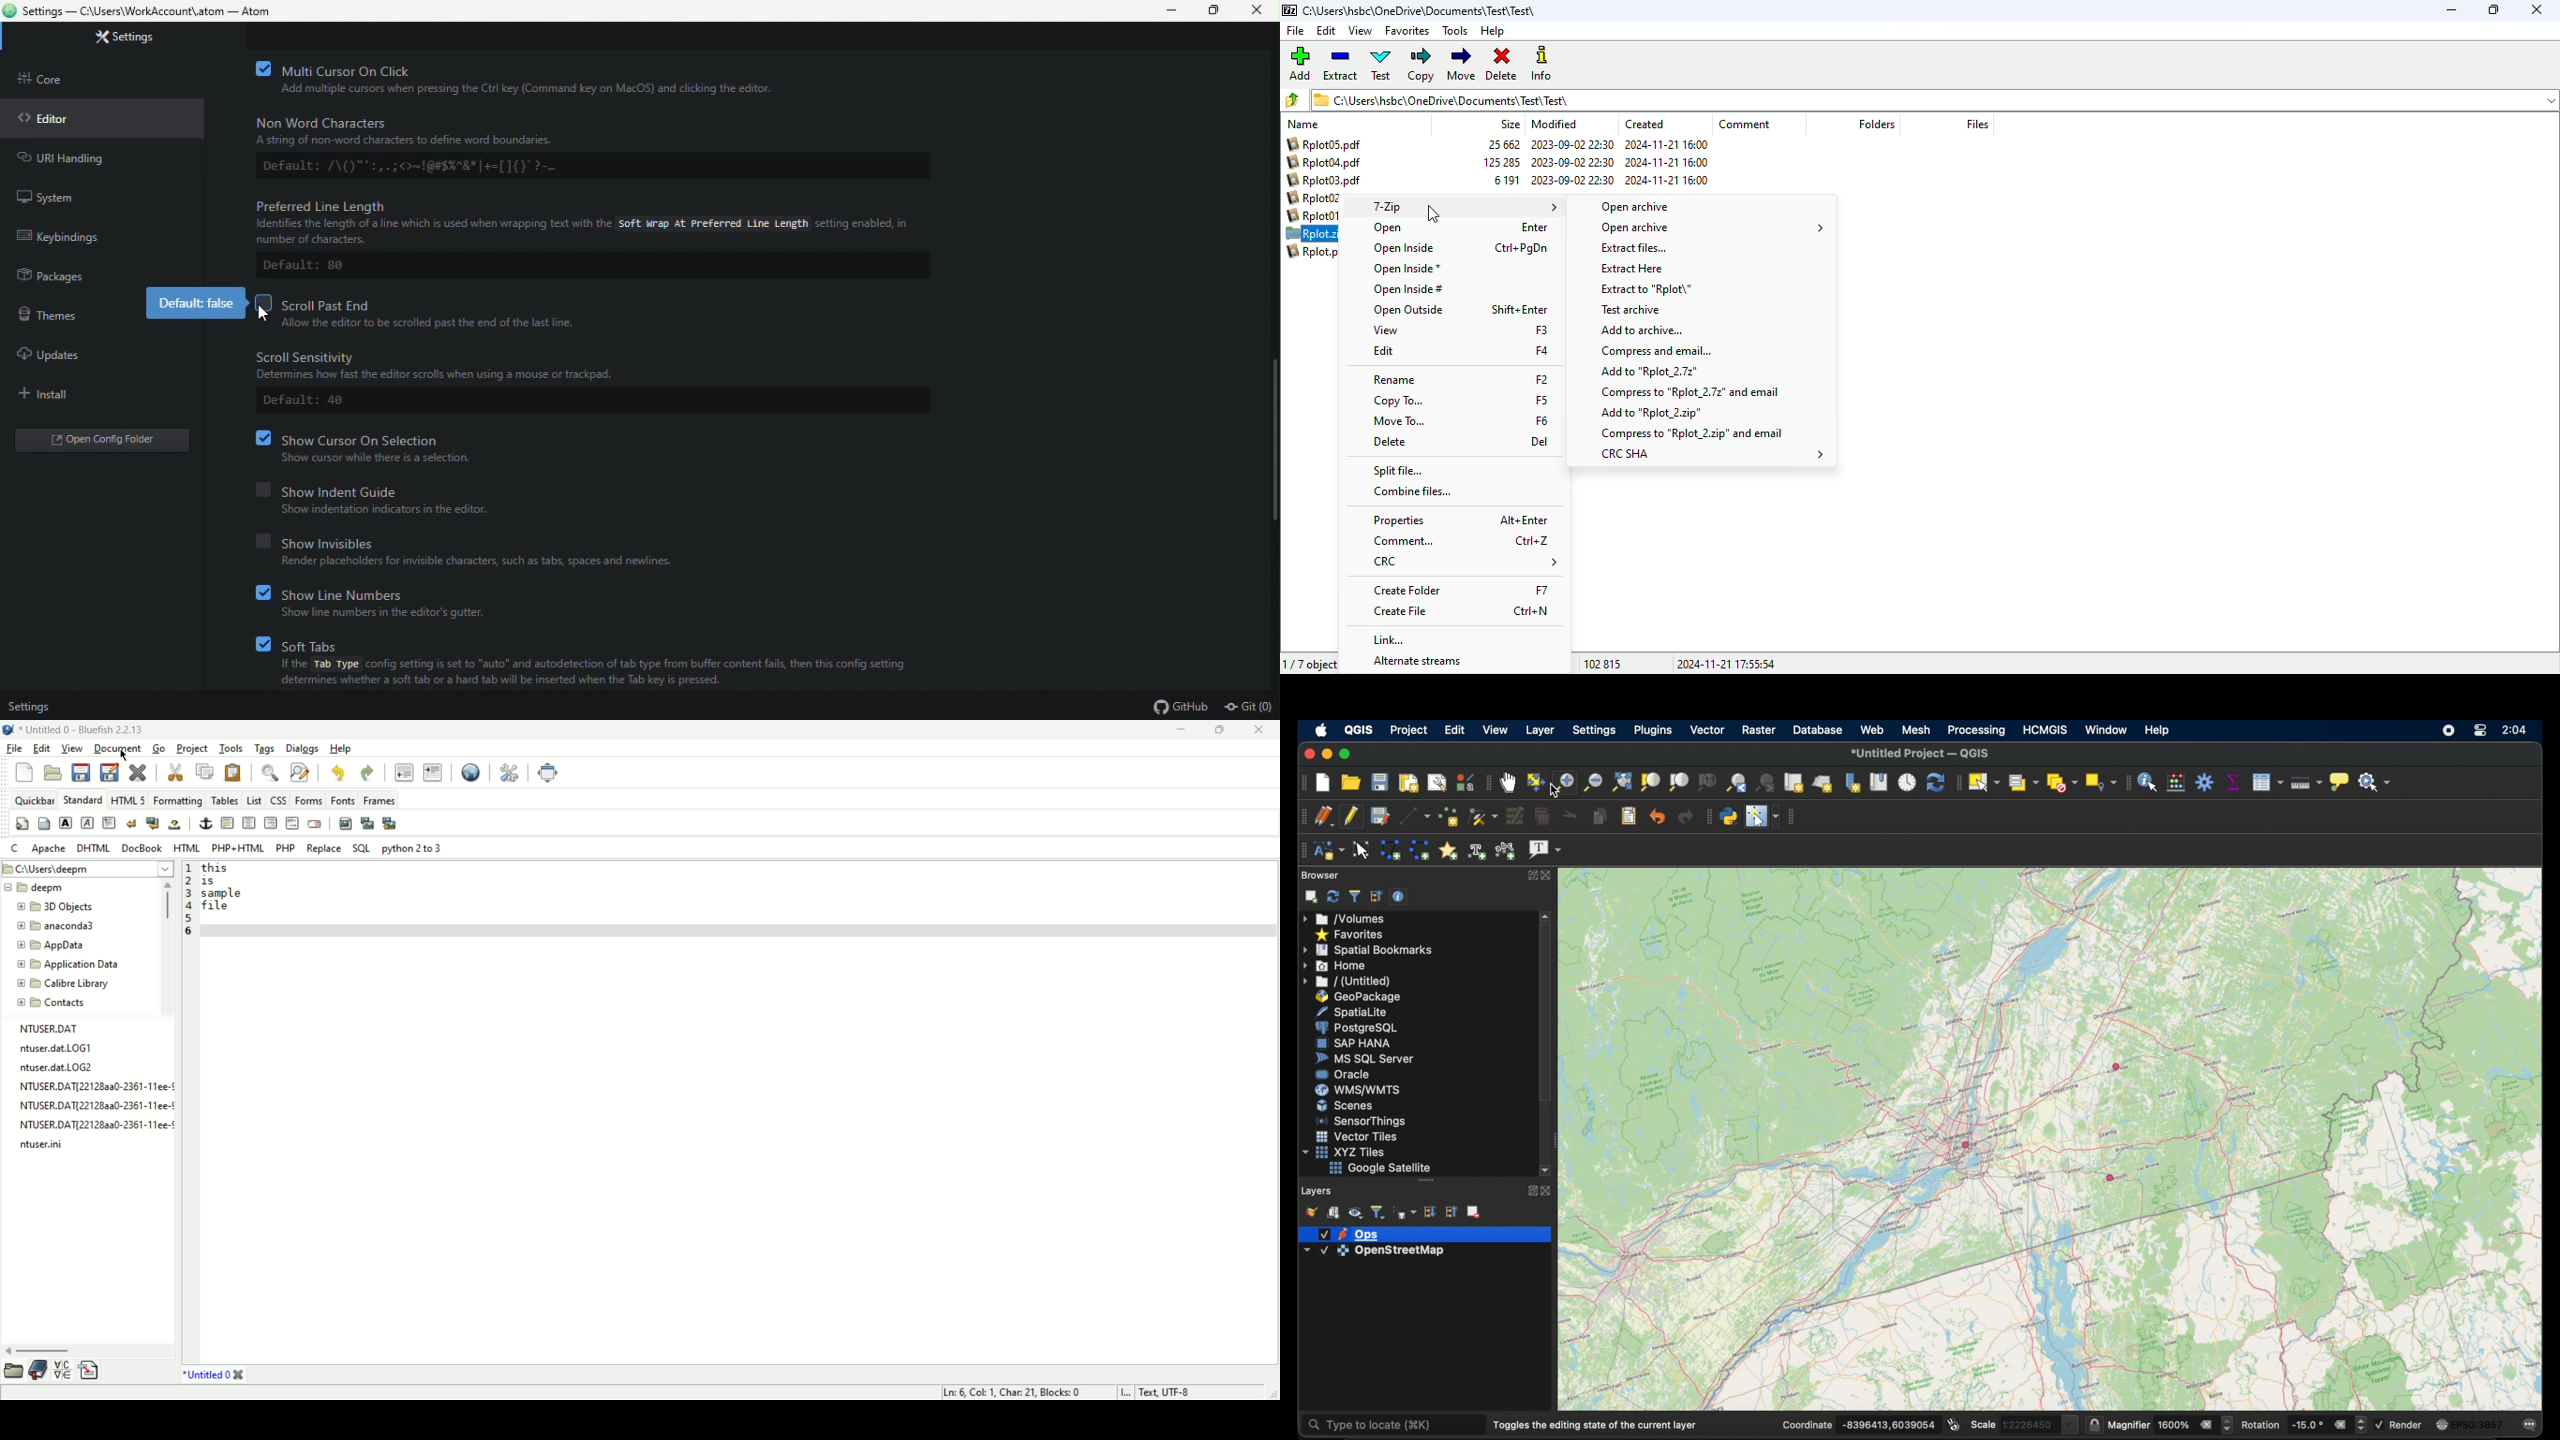  I want to click on tables, so click(225, 799).